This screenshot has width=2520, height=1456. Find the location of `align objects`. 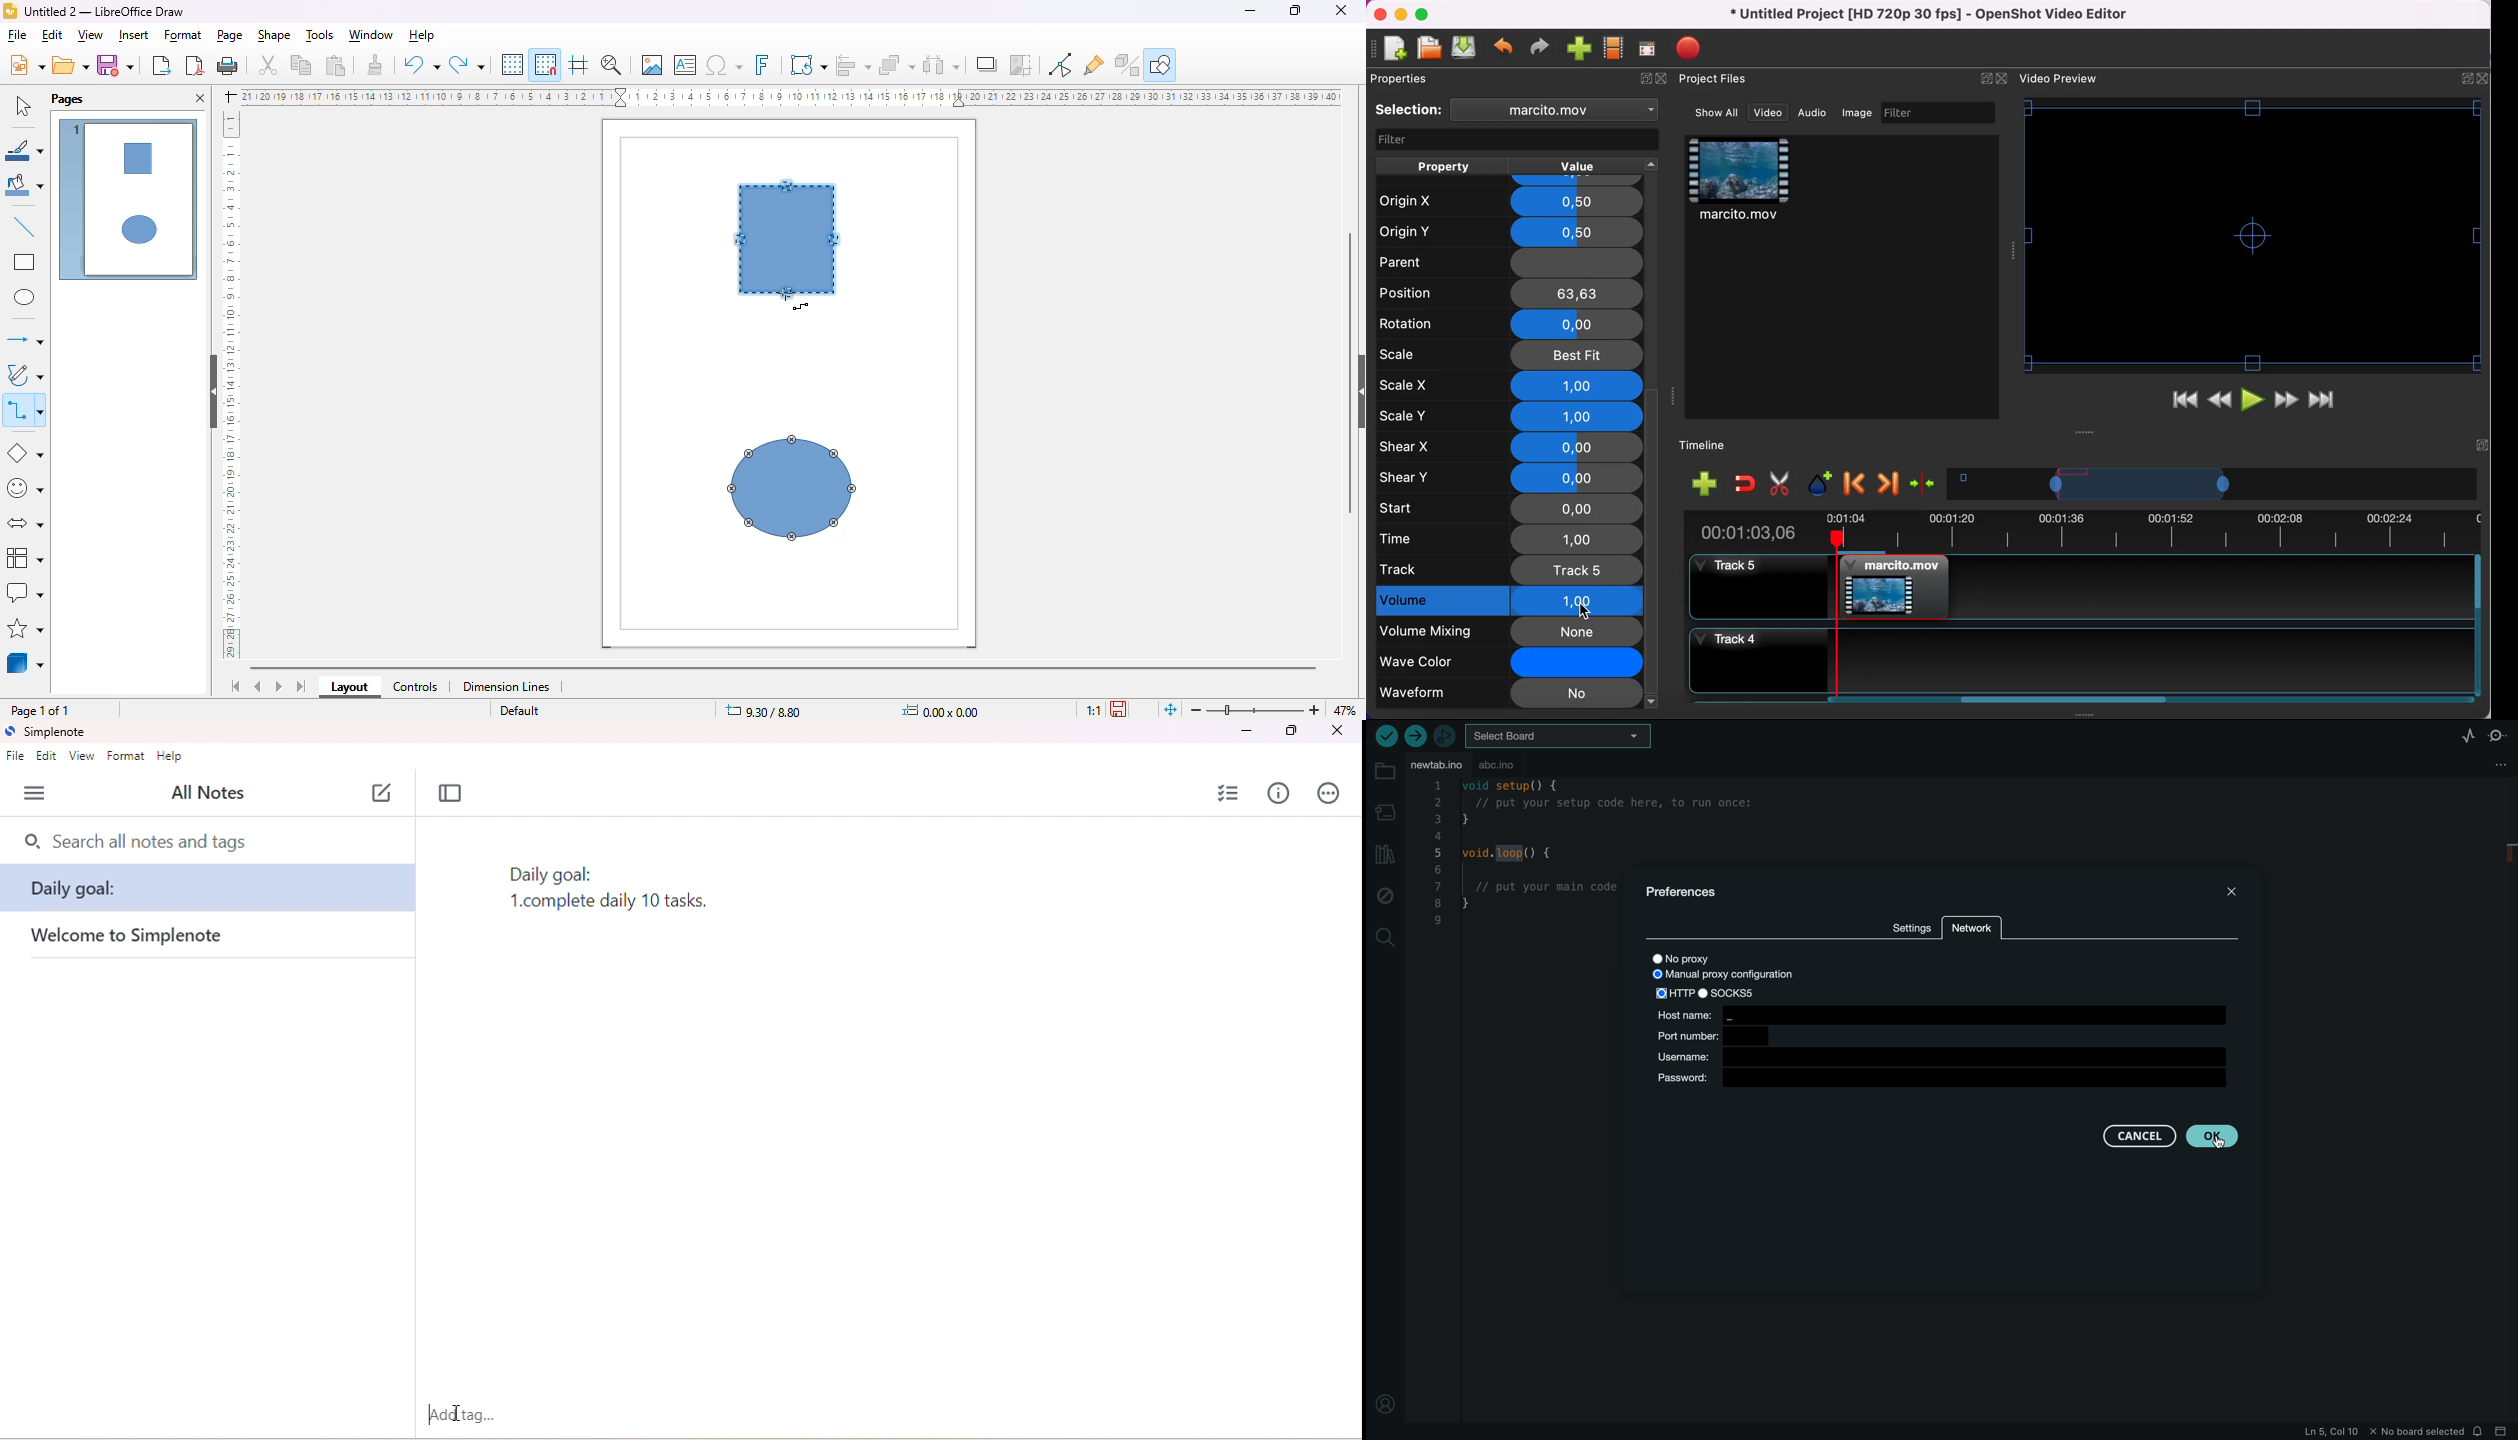

align objects is located at coordinates (855, 65).